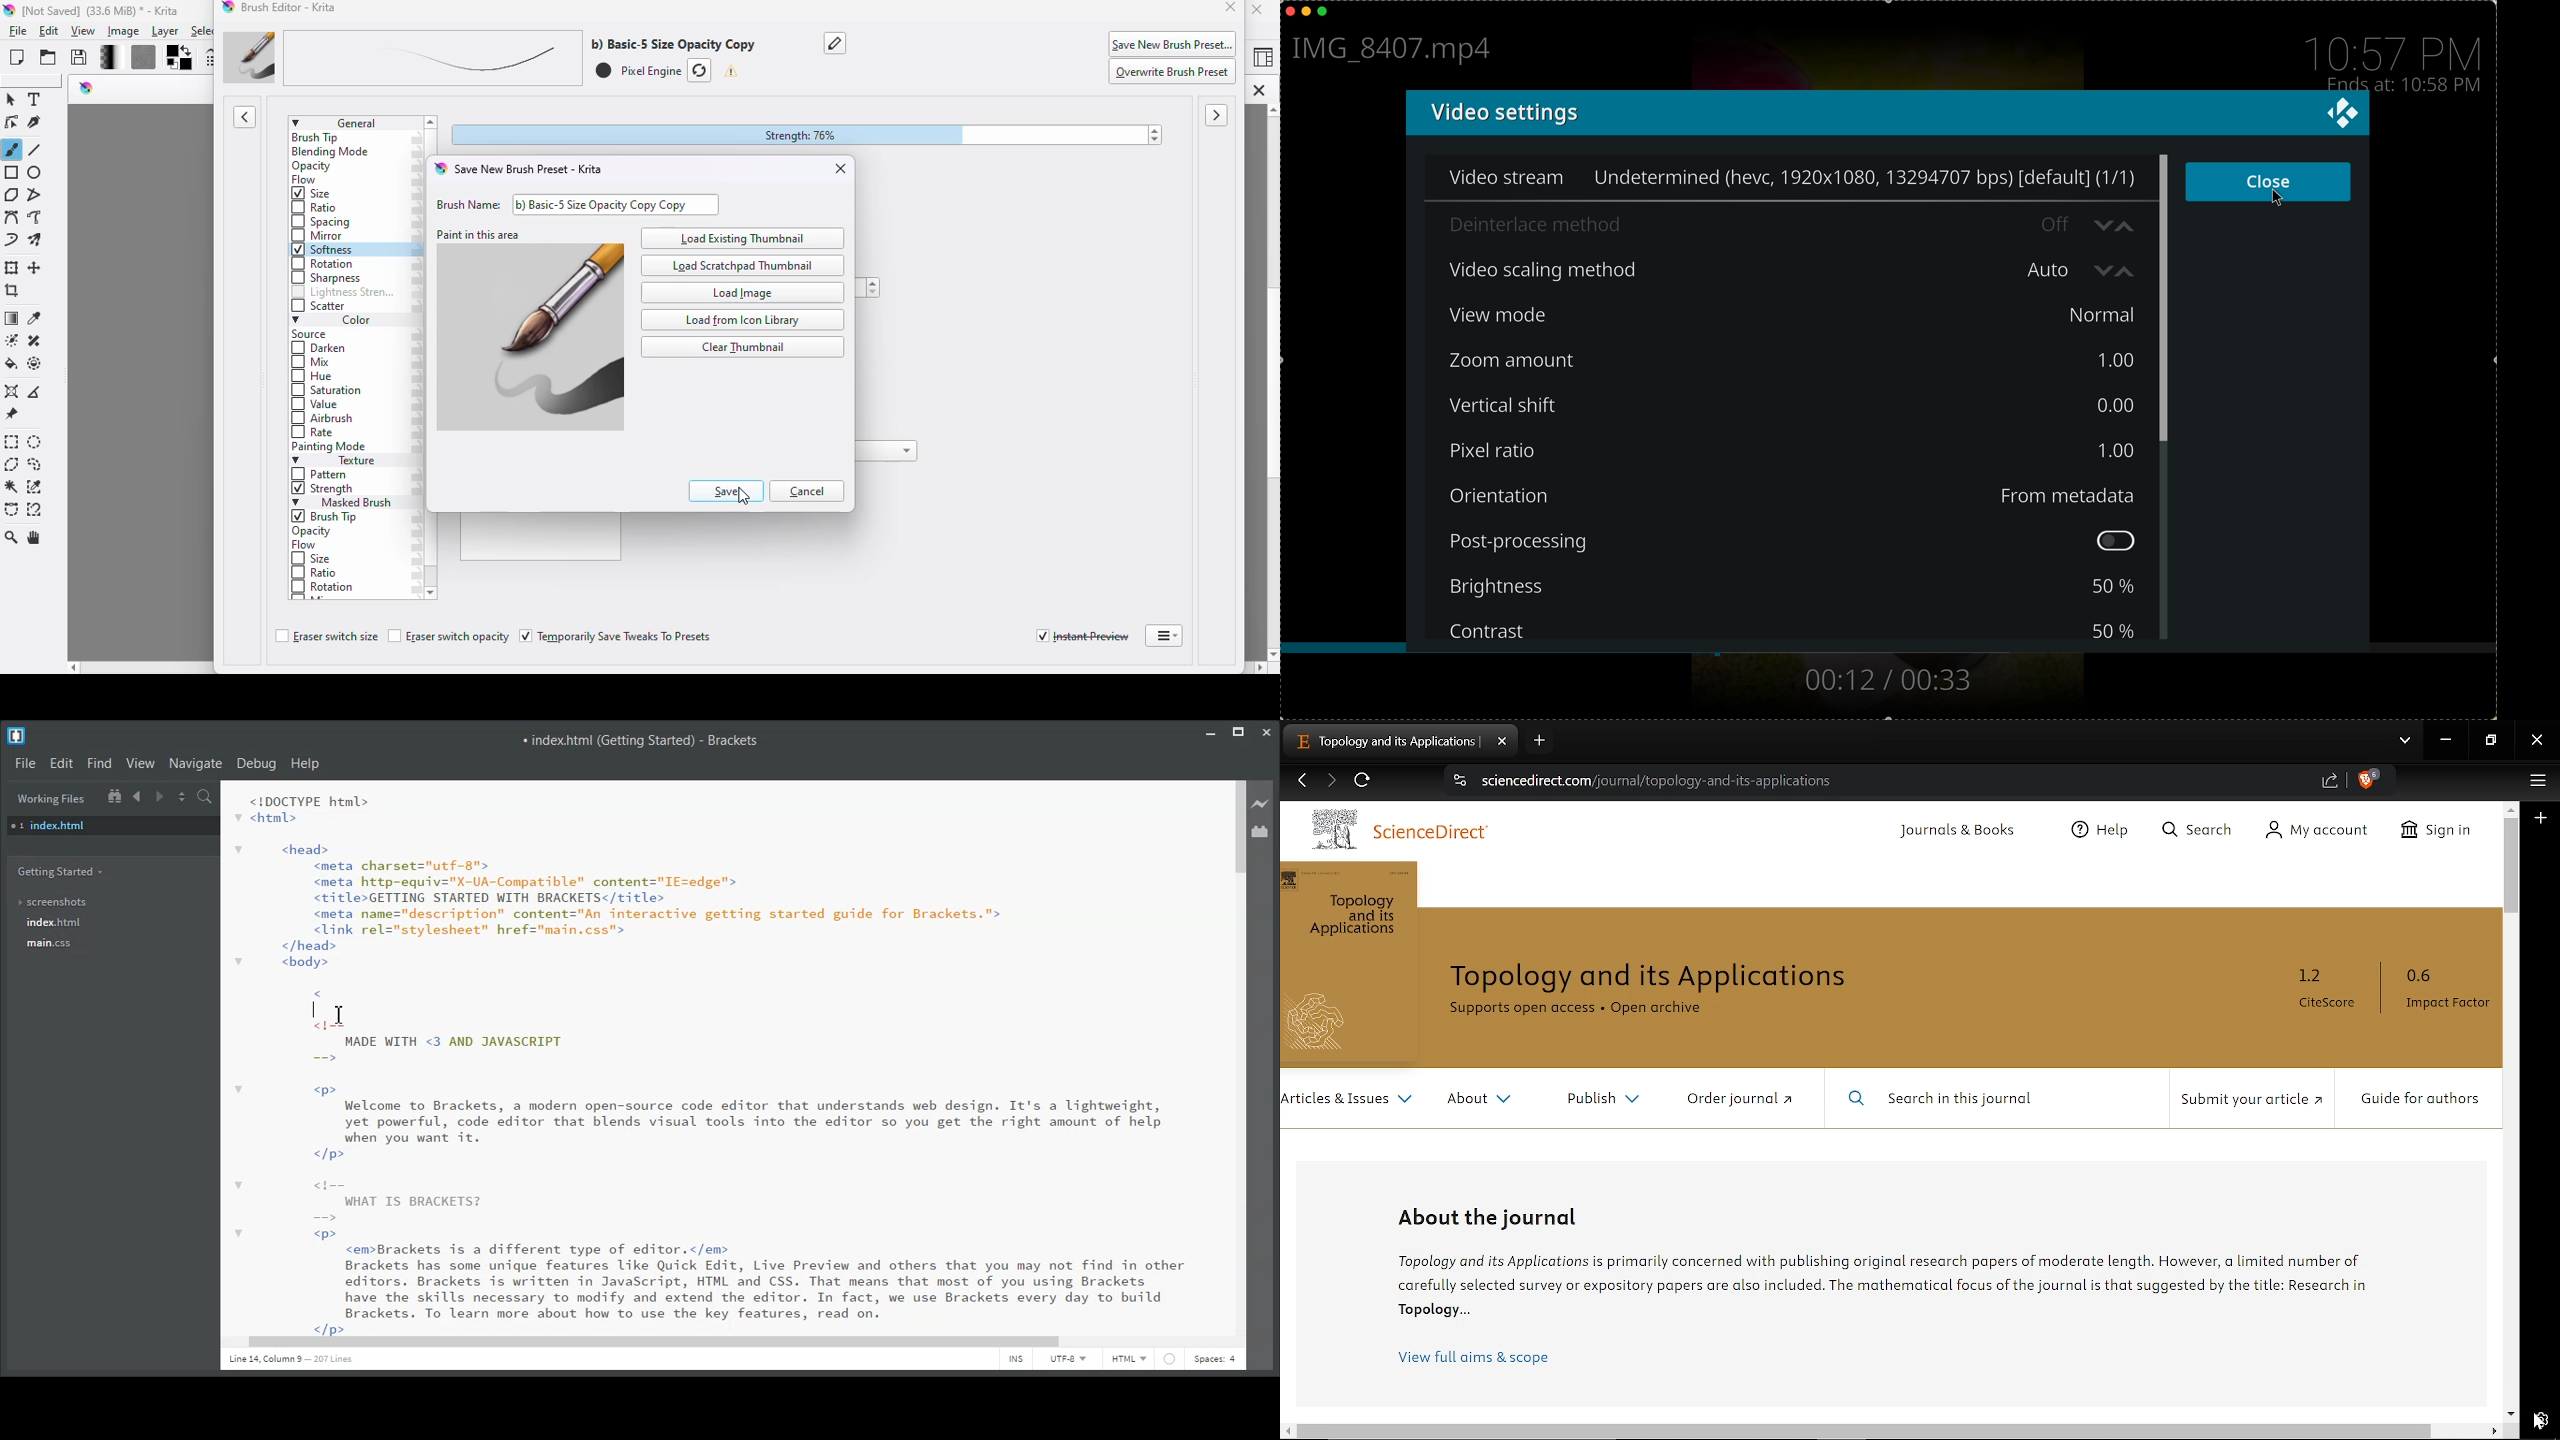 The height and width of the screenshot is (1456, 2576). What do you see at coordinates (37, 269) in the screenshot?
I see `move a layer` at bounding box center [37, 269].